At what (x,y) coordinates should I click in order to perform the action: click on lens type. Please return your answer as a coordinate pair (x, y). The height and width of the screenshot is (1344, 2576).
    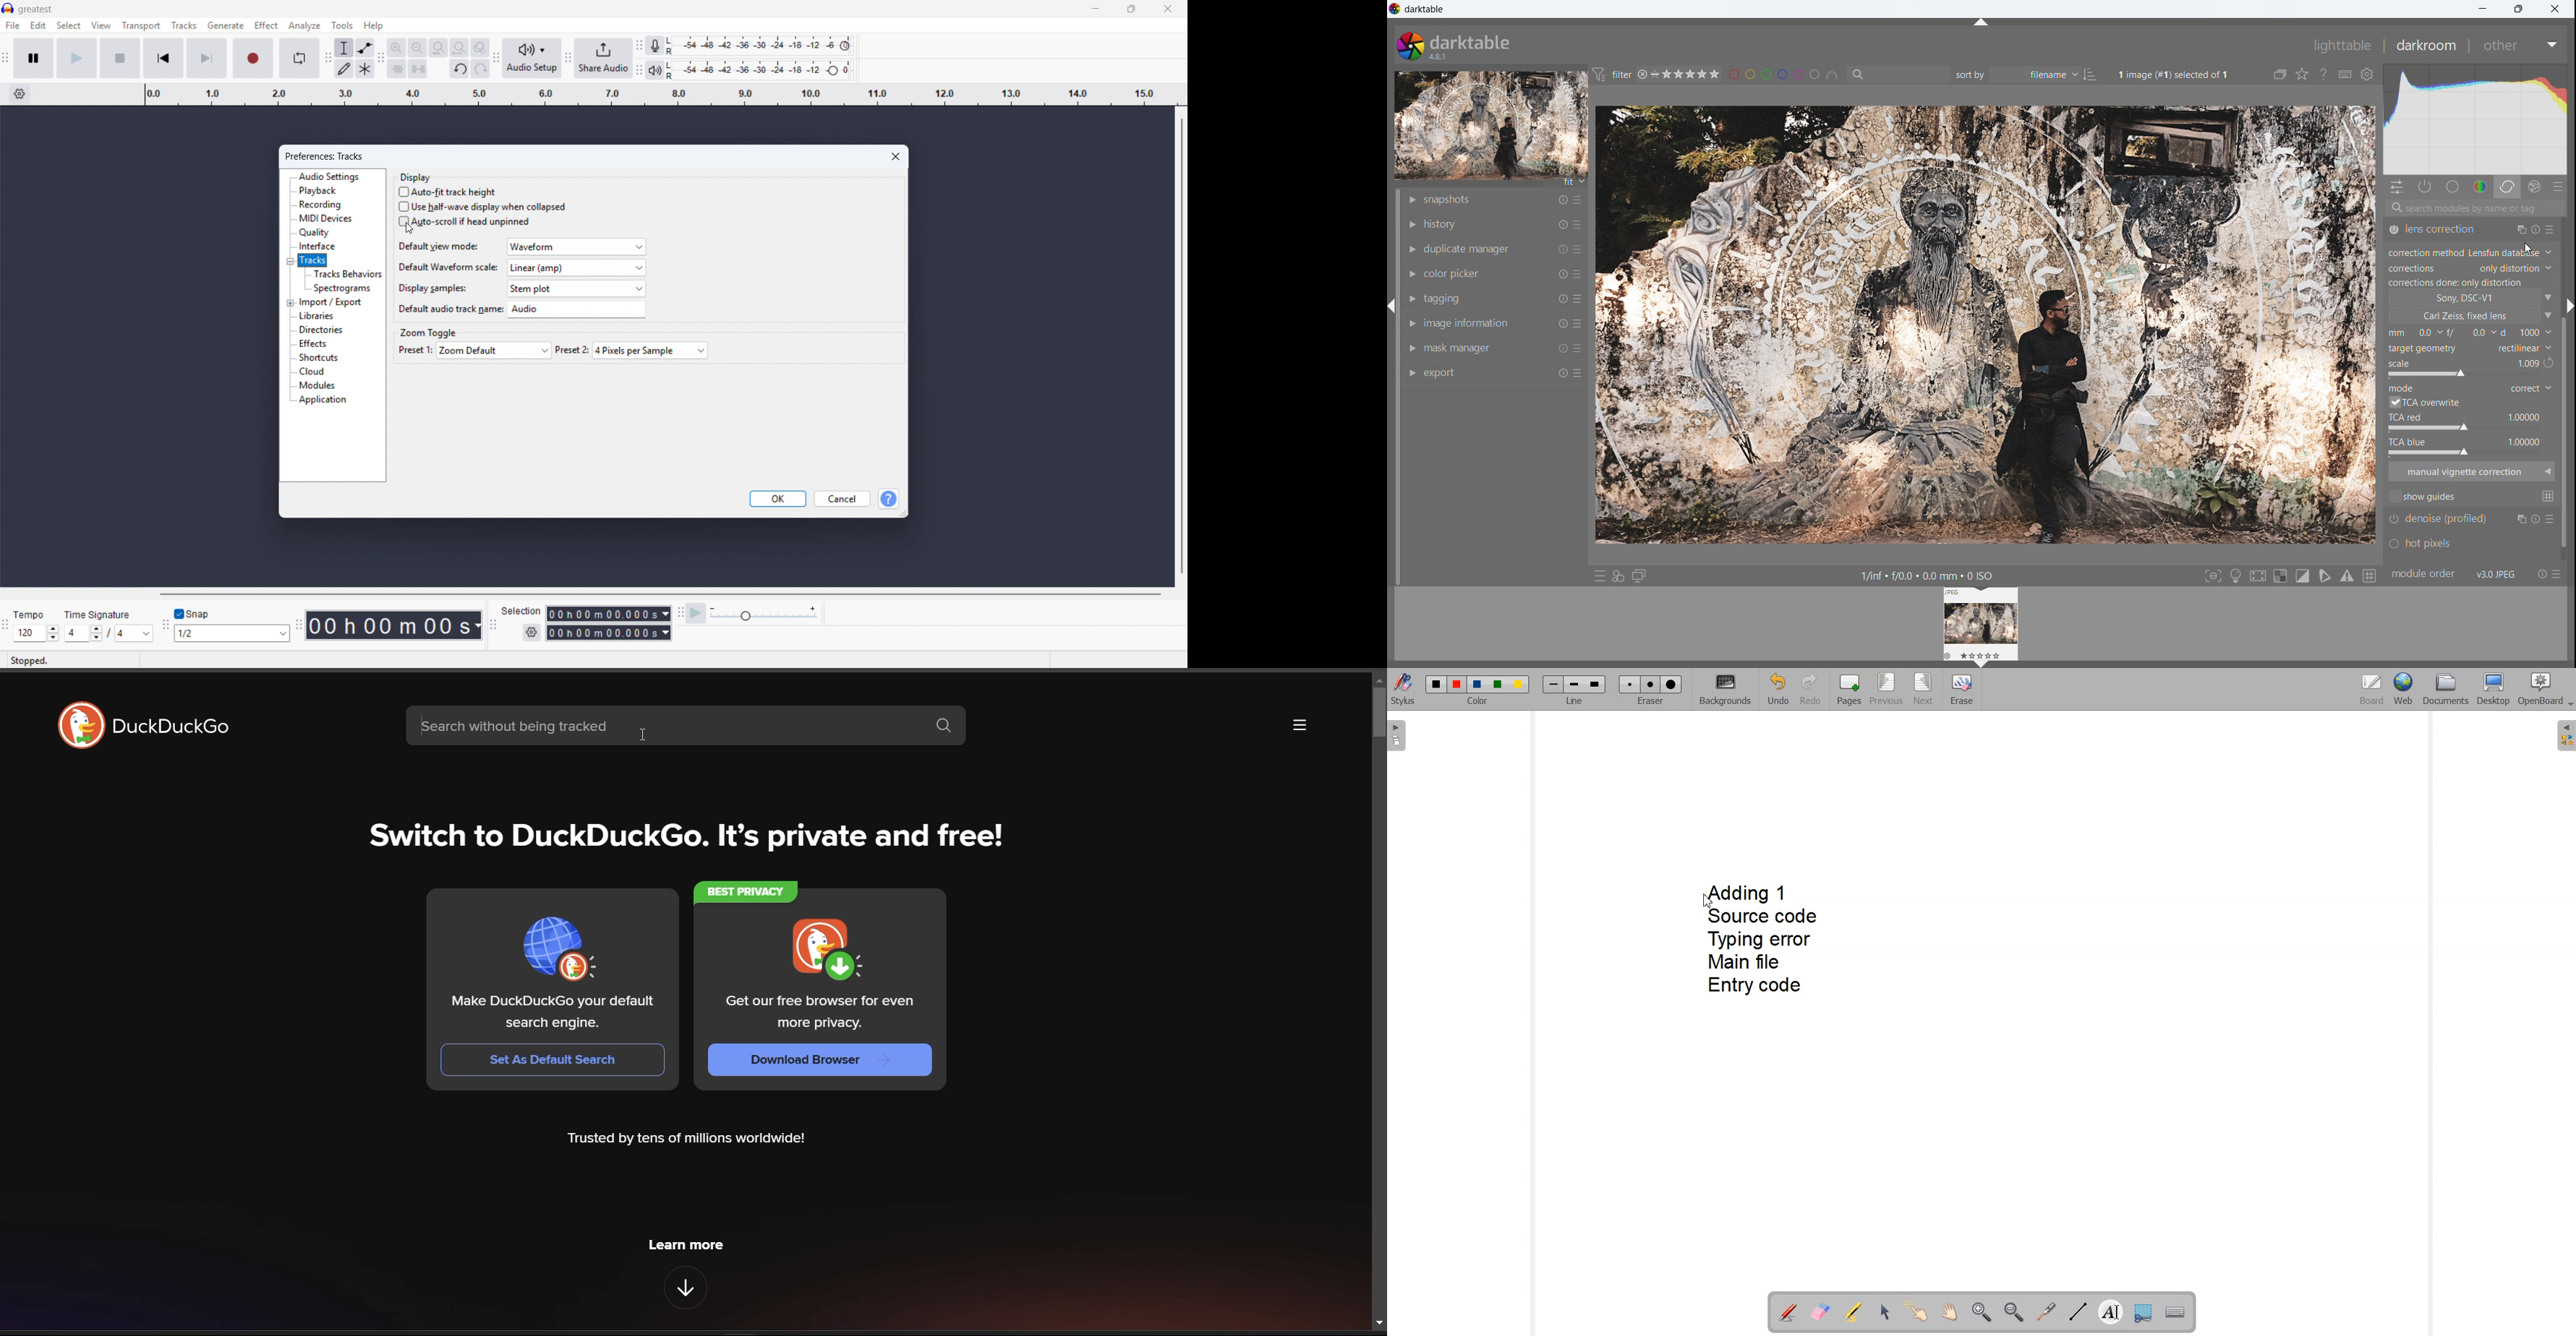
    Looking at the image, I should click on (2472, 315).